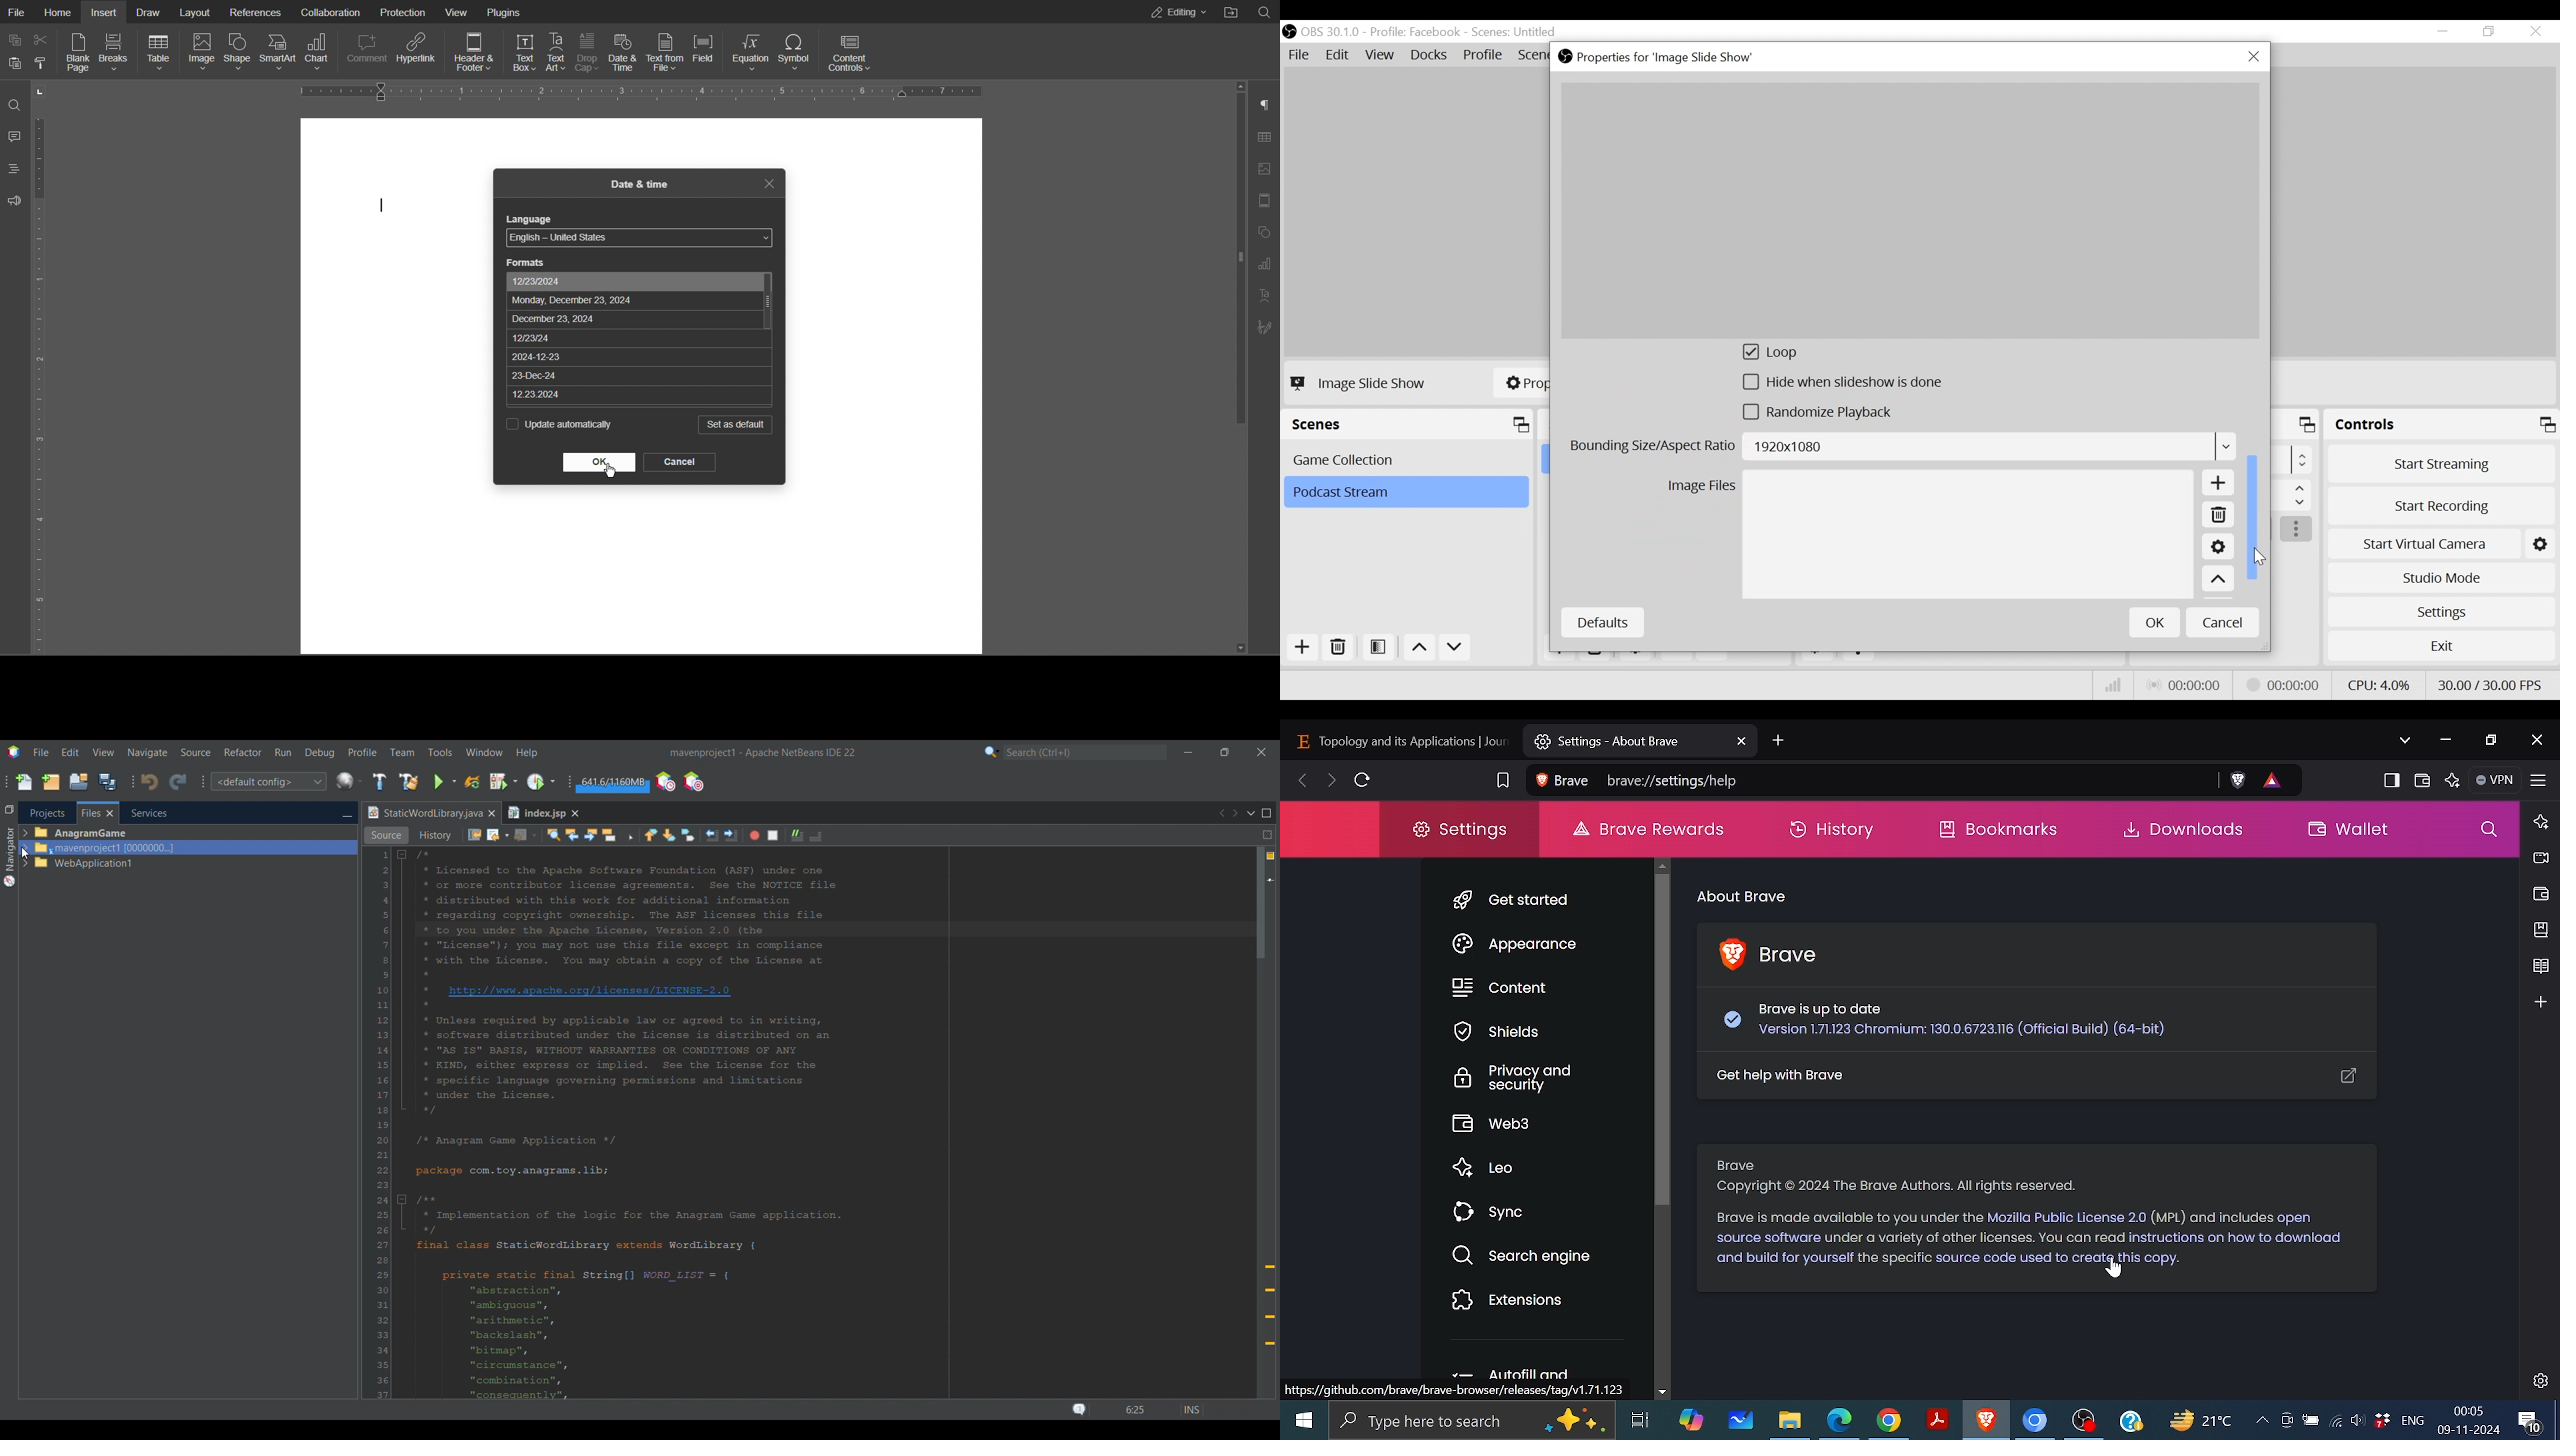 The height and width of the screenshot is (1456, 2576). Describe the element at coordinates (1339, 648) in the screenshot. I see `Remove` at that location.